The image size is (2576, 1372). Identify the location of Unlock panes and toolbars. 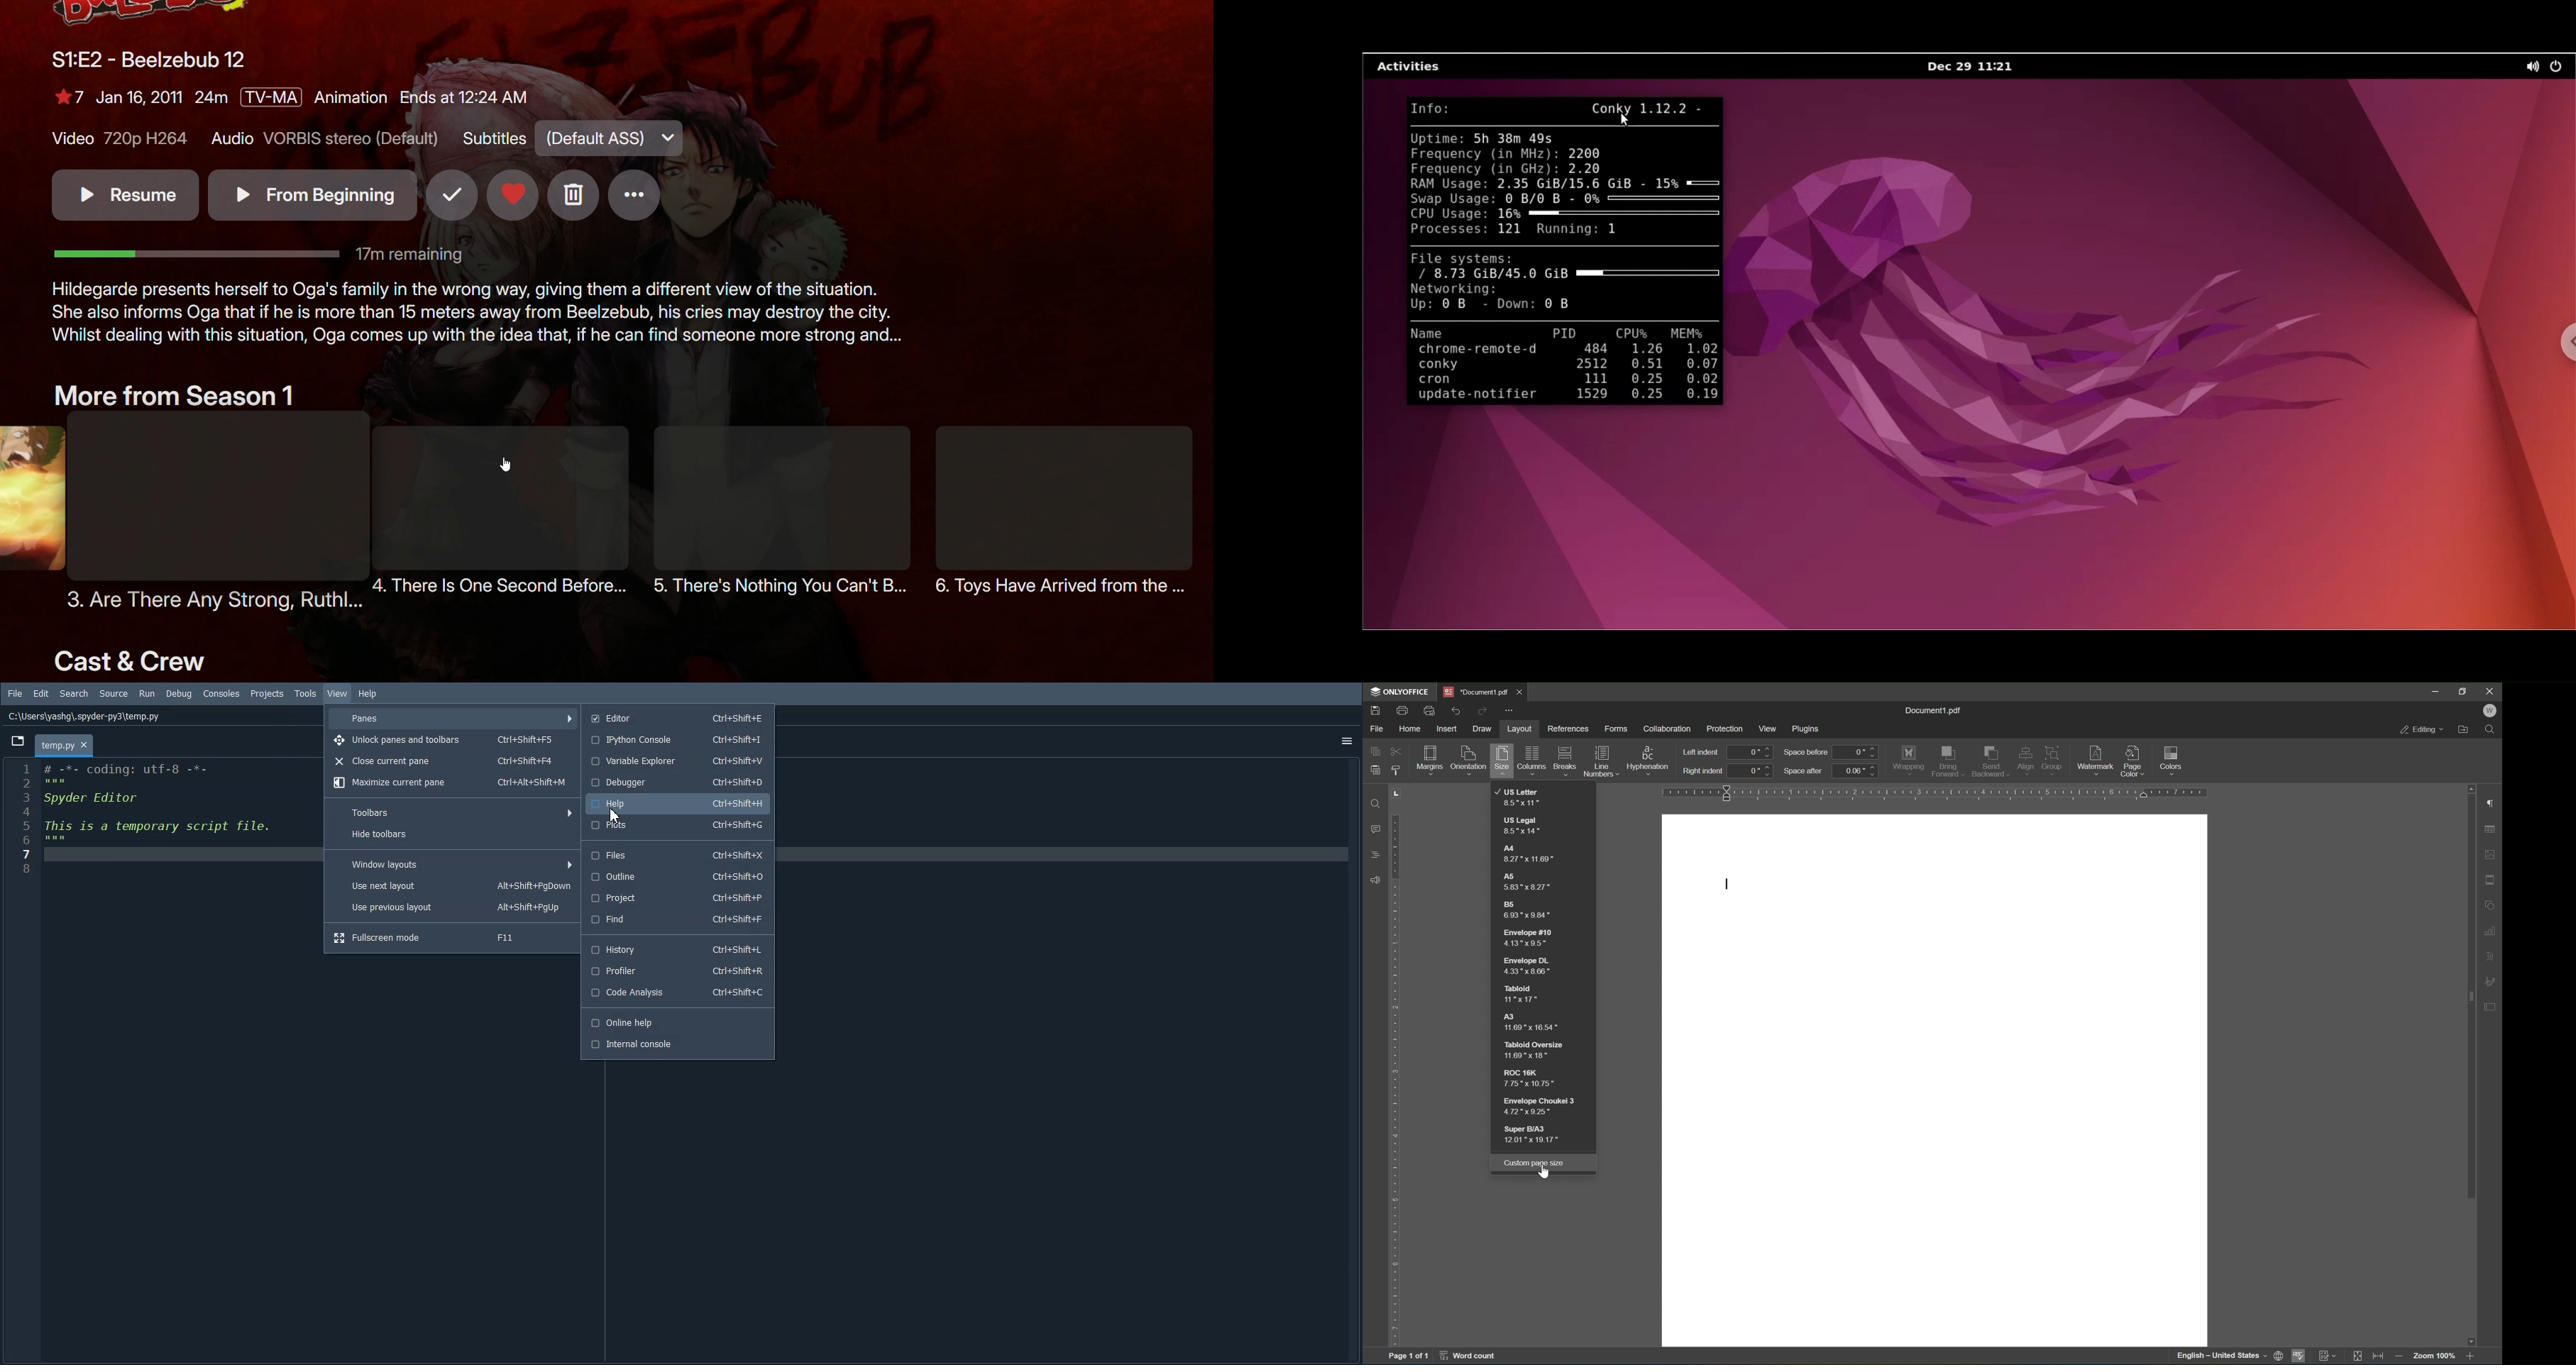
(452, 740).